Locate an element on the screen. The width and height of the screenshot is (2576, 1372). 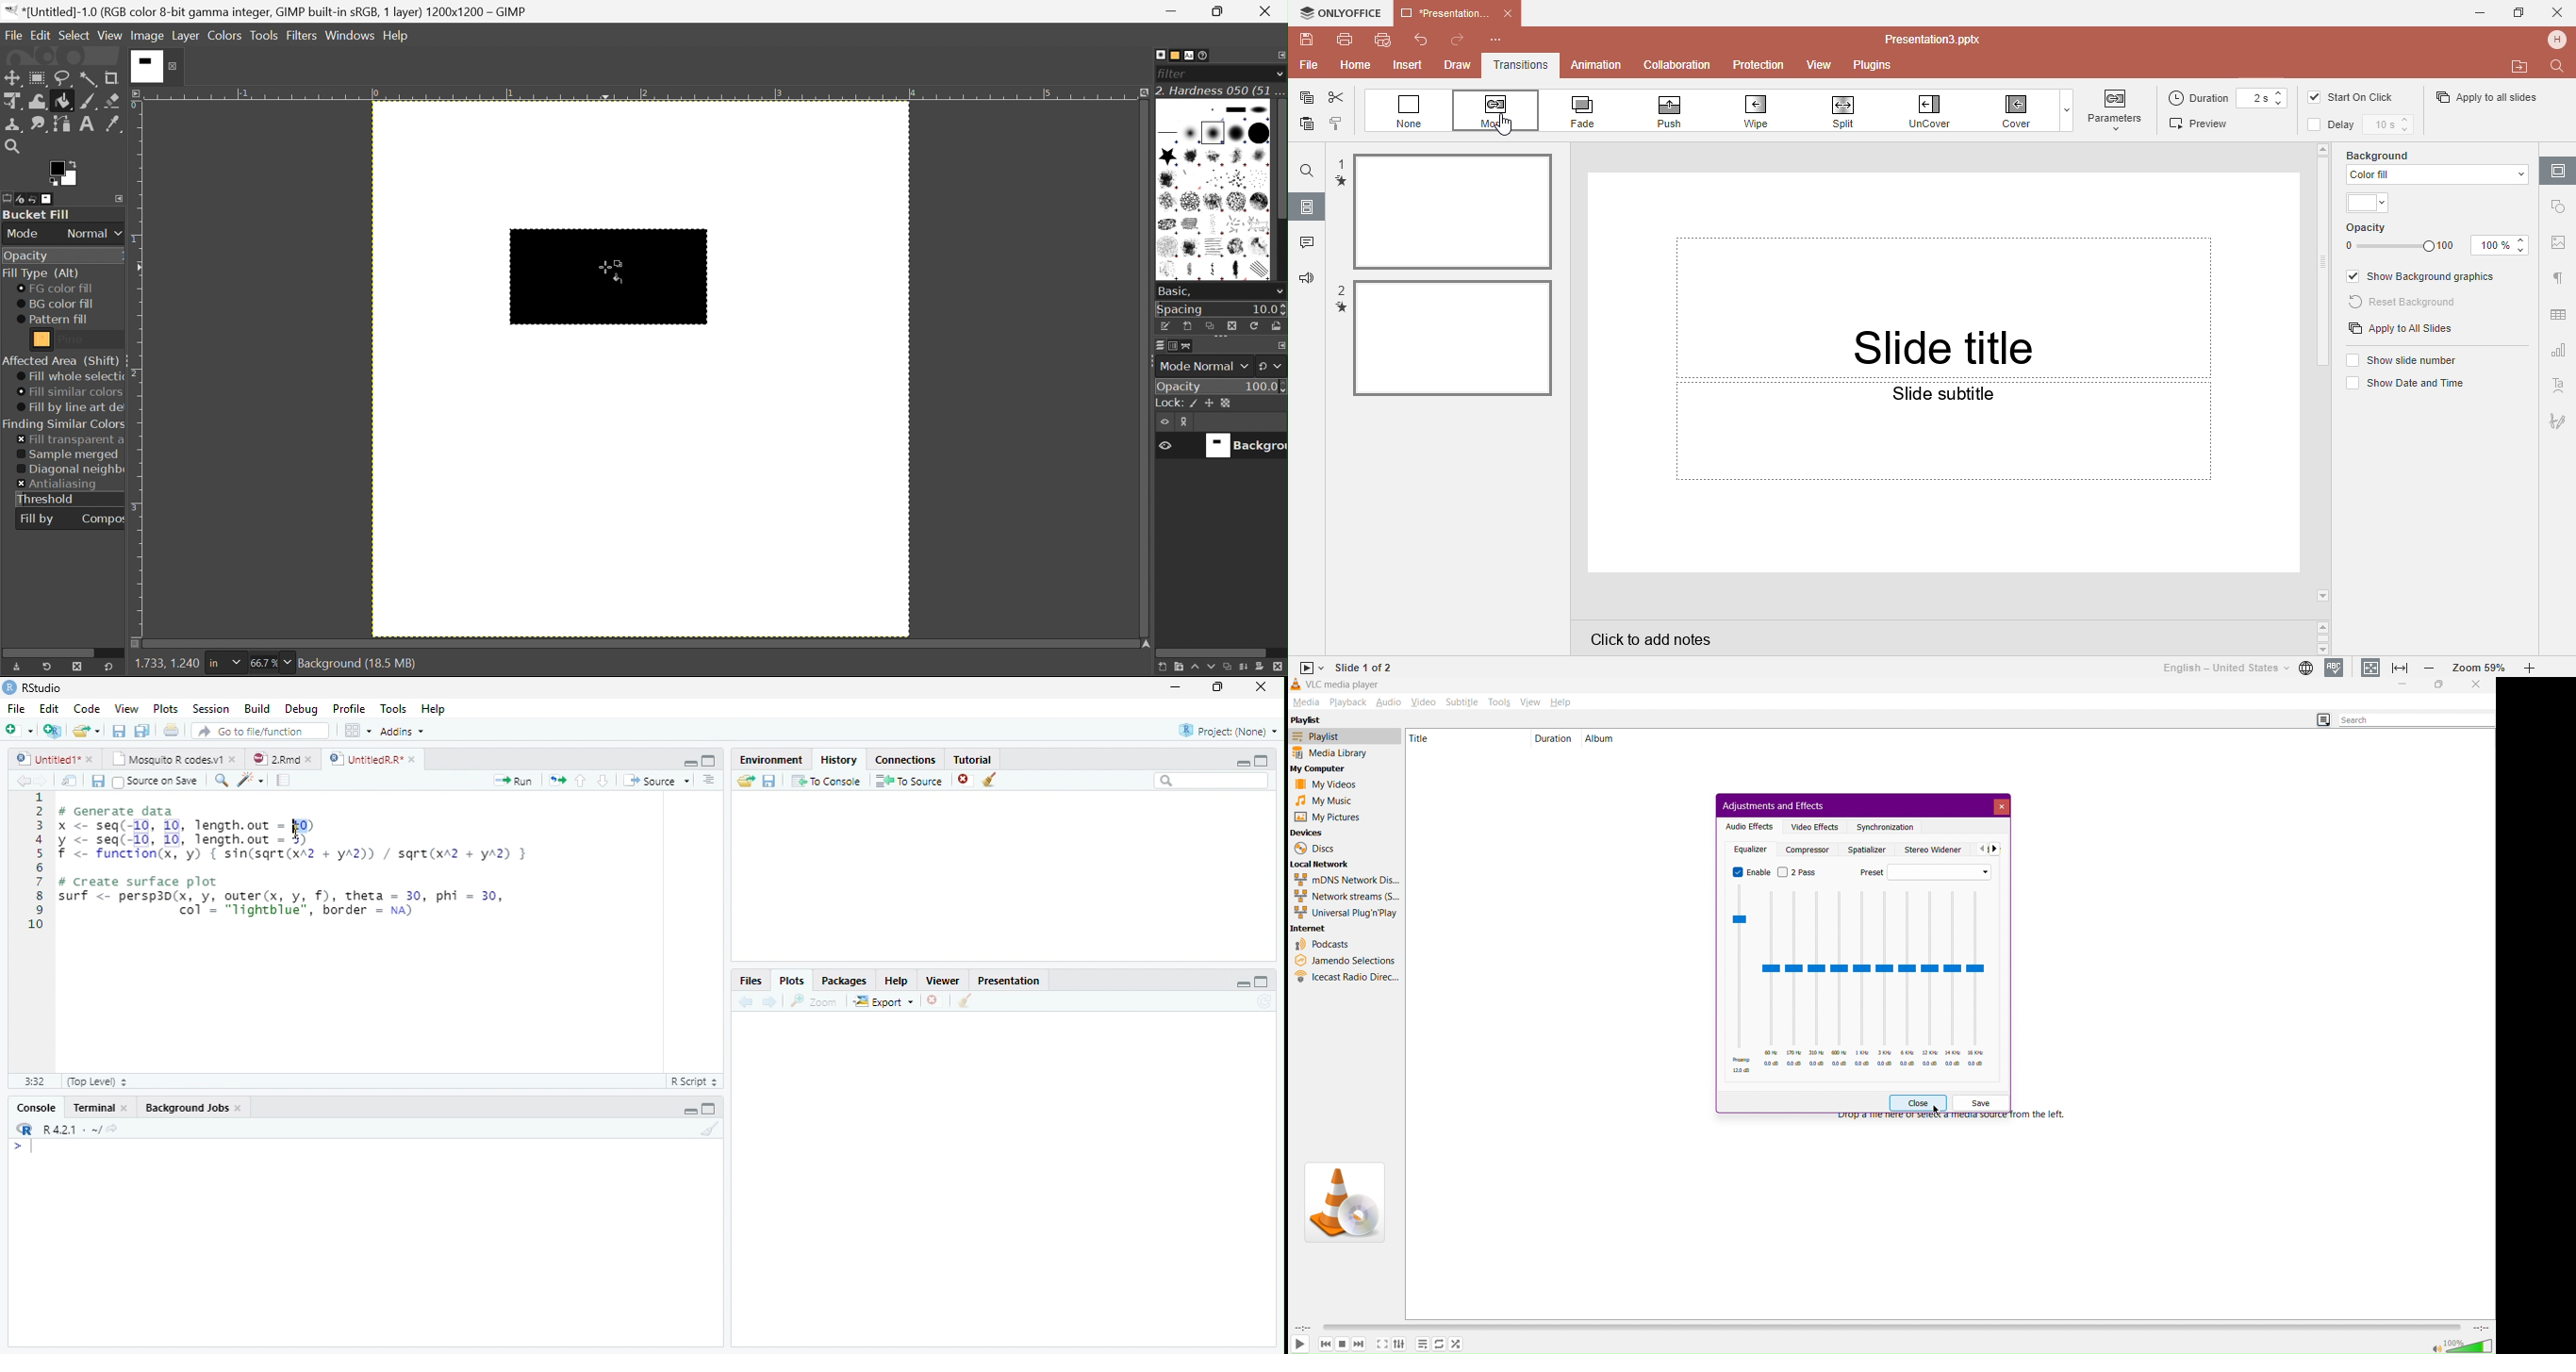
View is located at coordinates (126, 708).